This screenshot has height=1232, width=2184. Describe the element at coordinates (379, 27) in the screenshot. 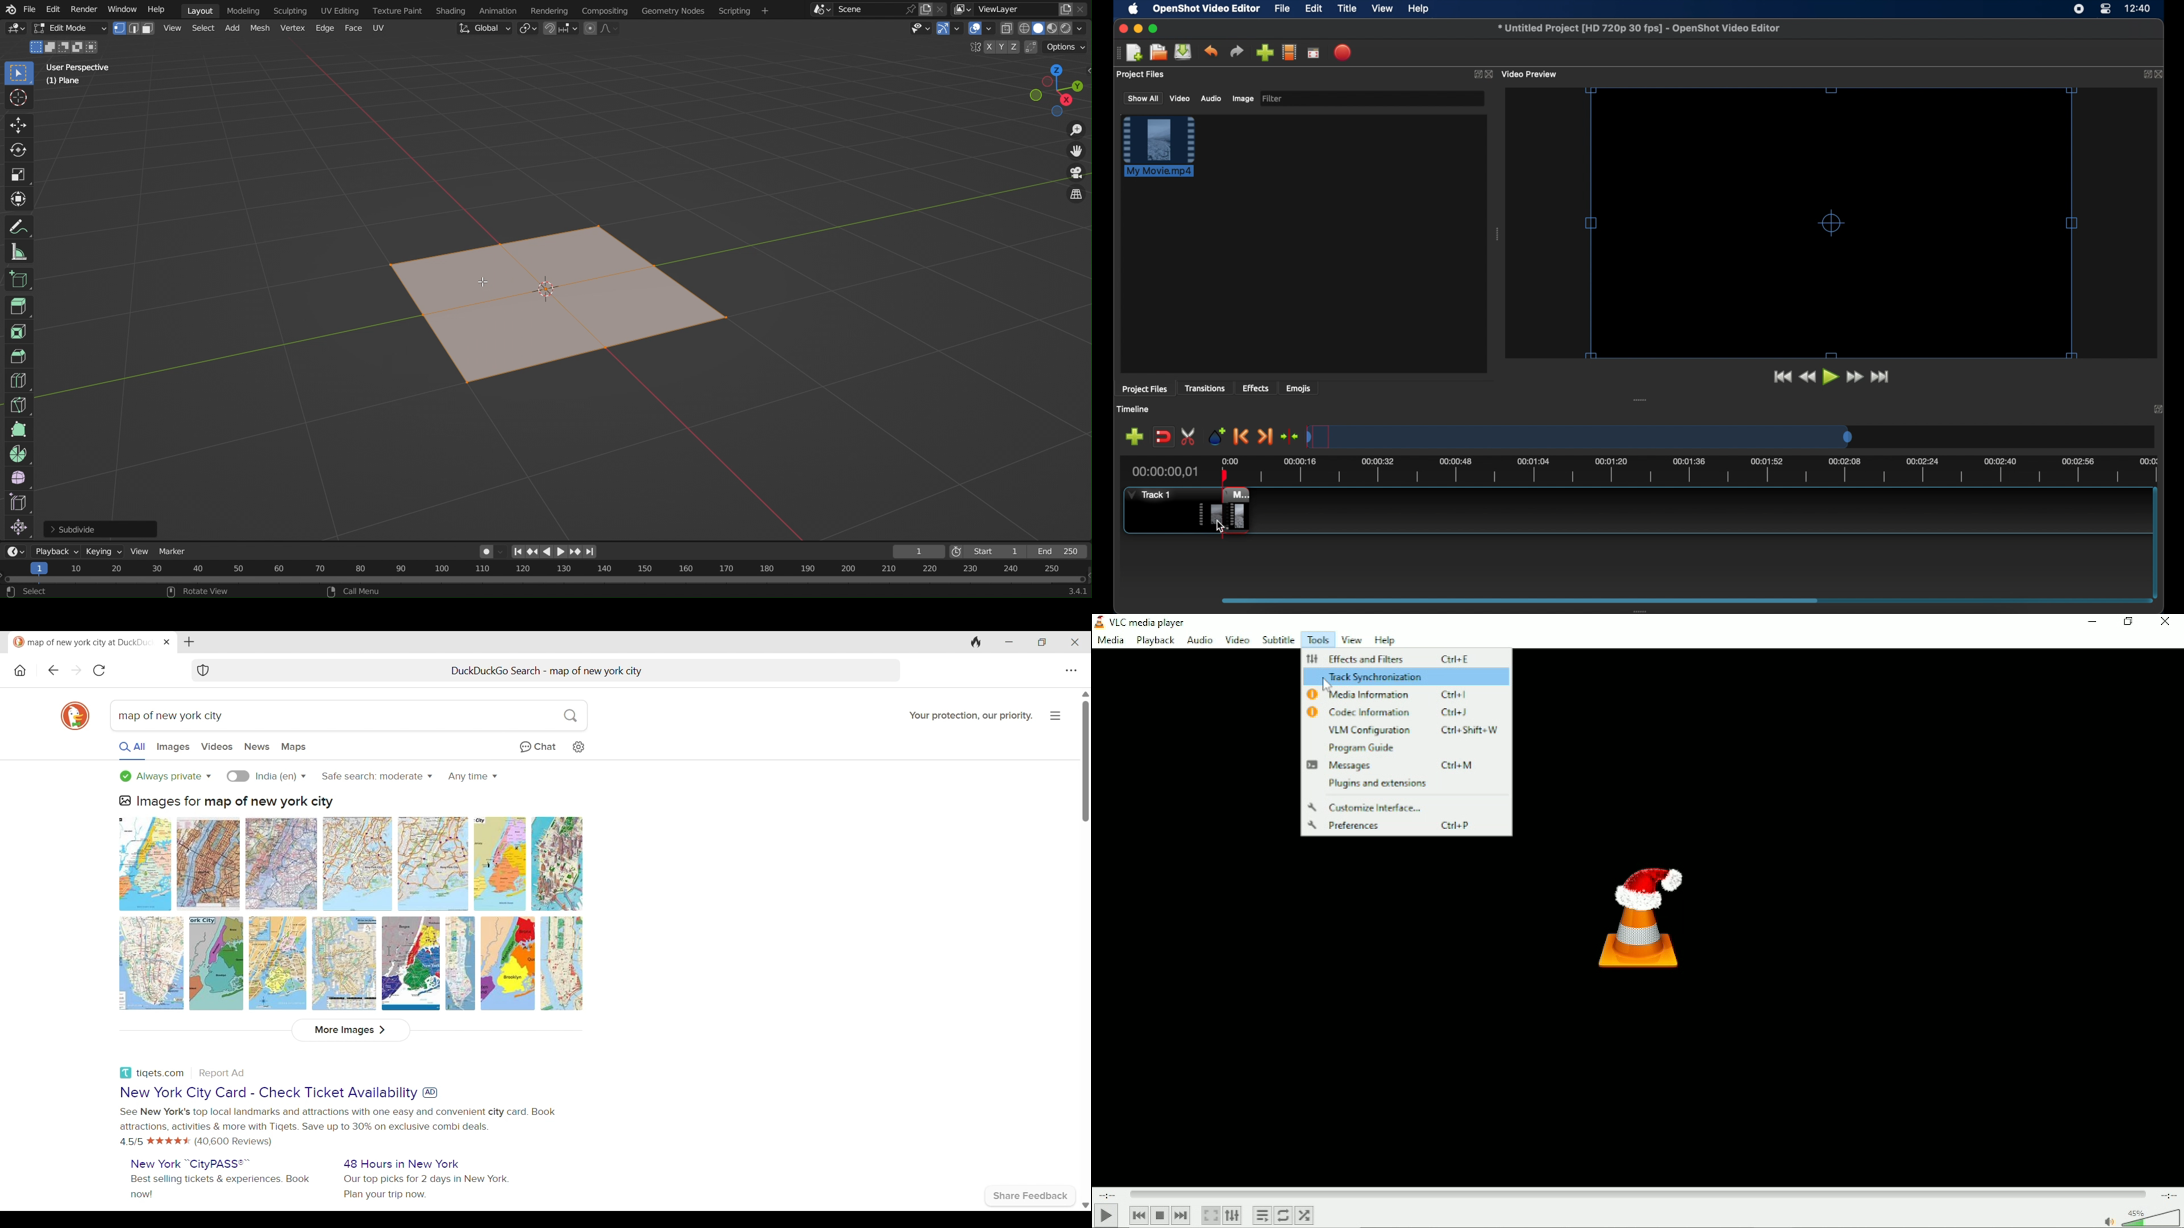

I see `UV` at that location.